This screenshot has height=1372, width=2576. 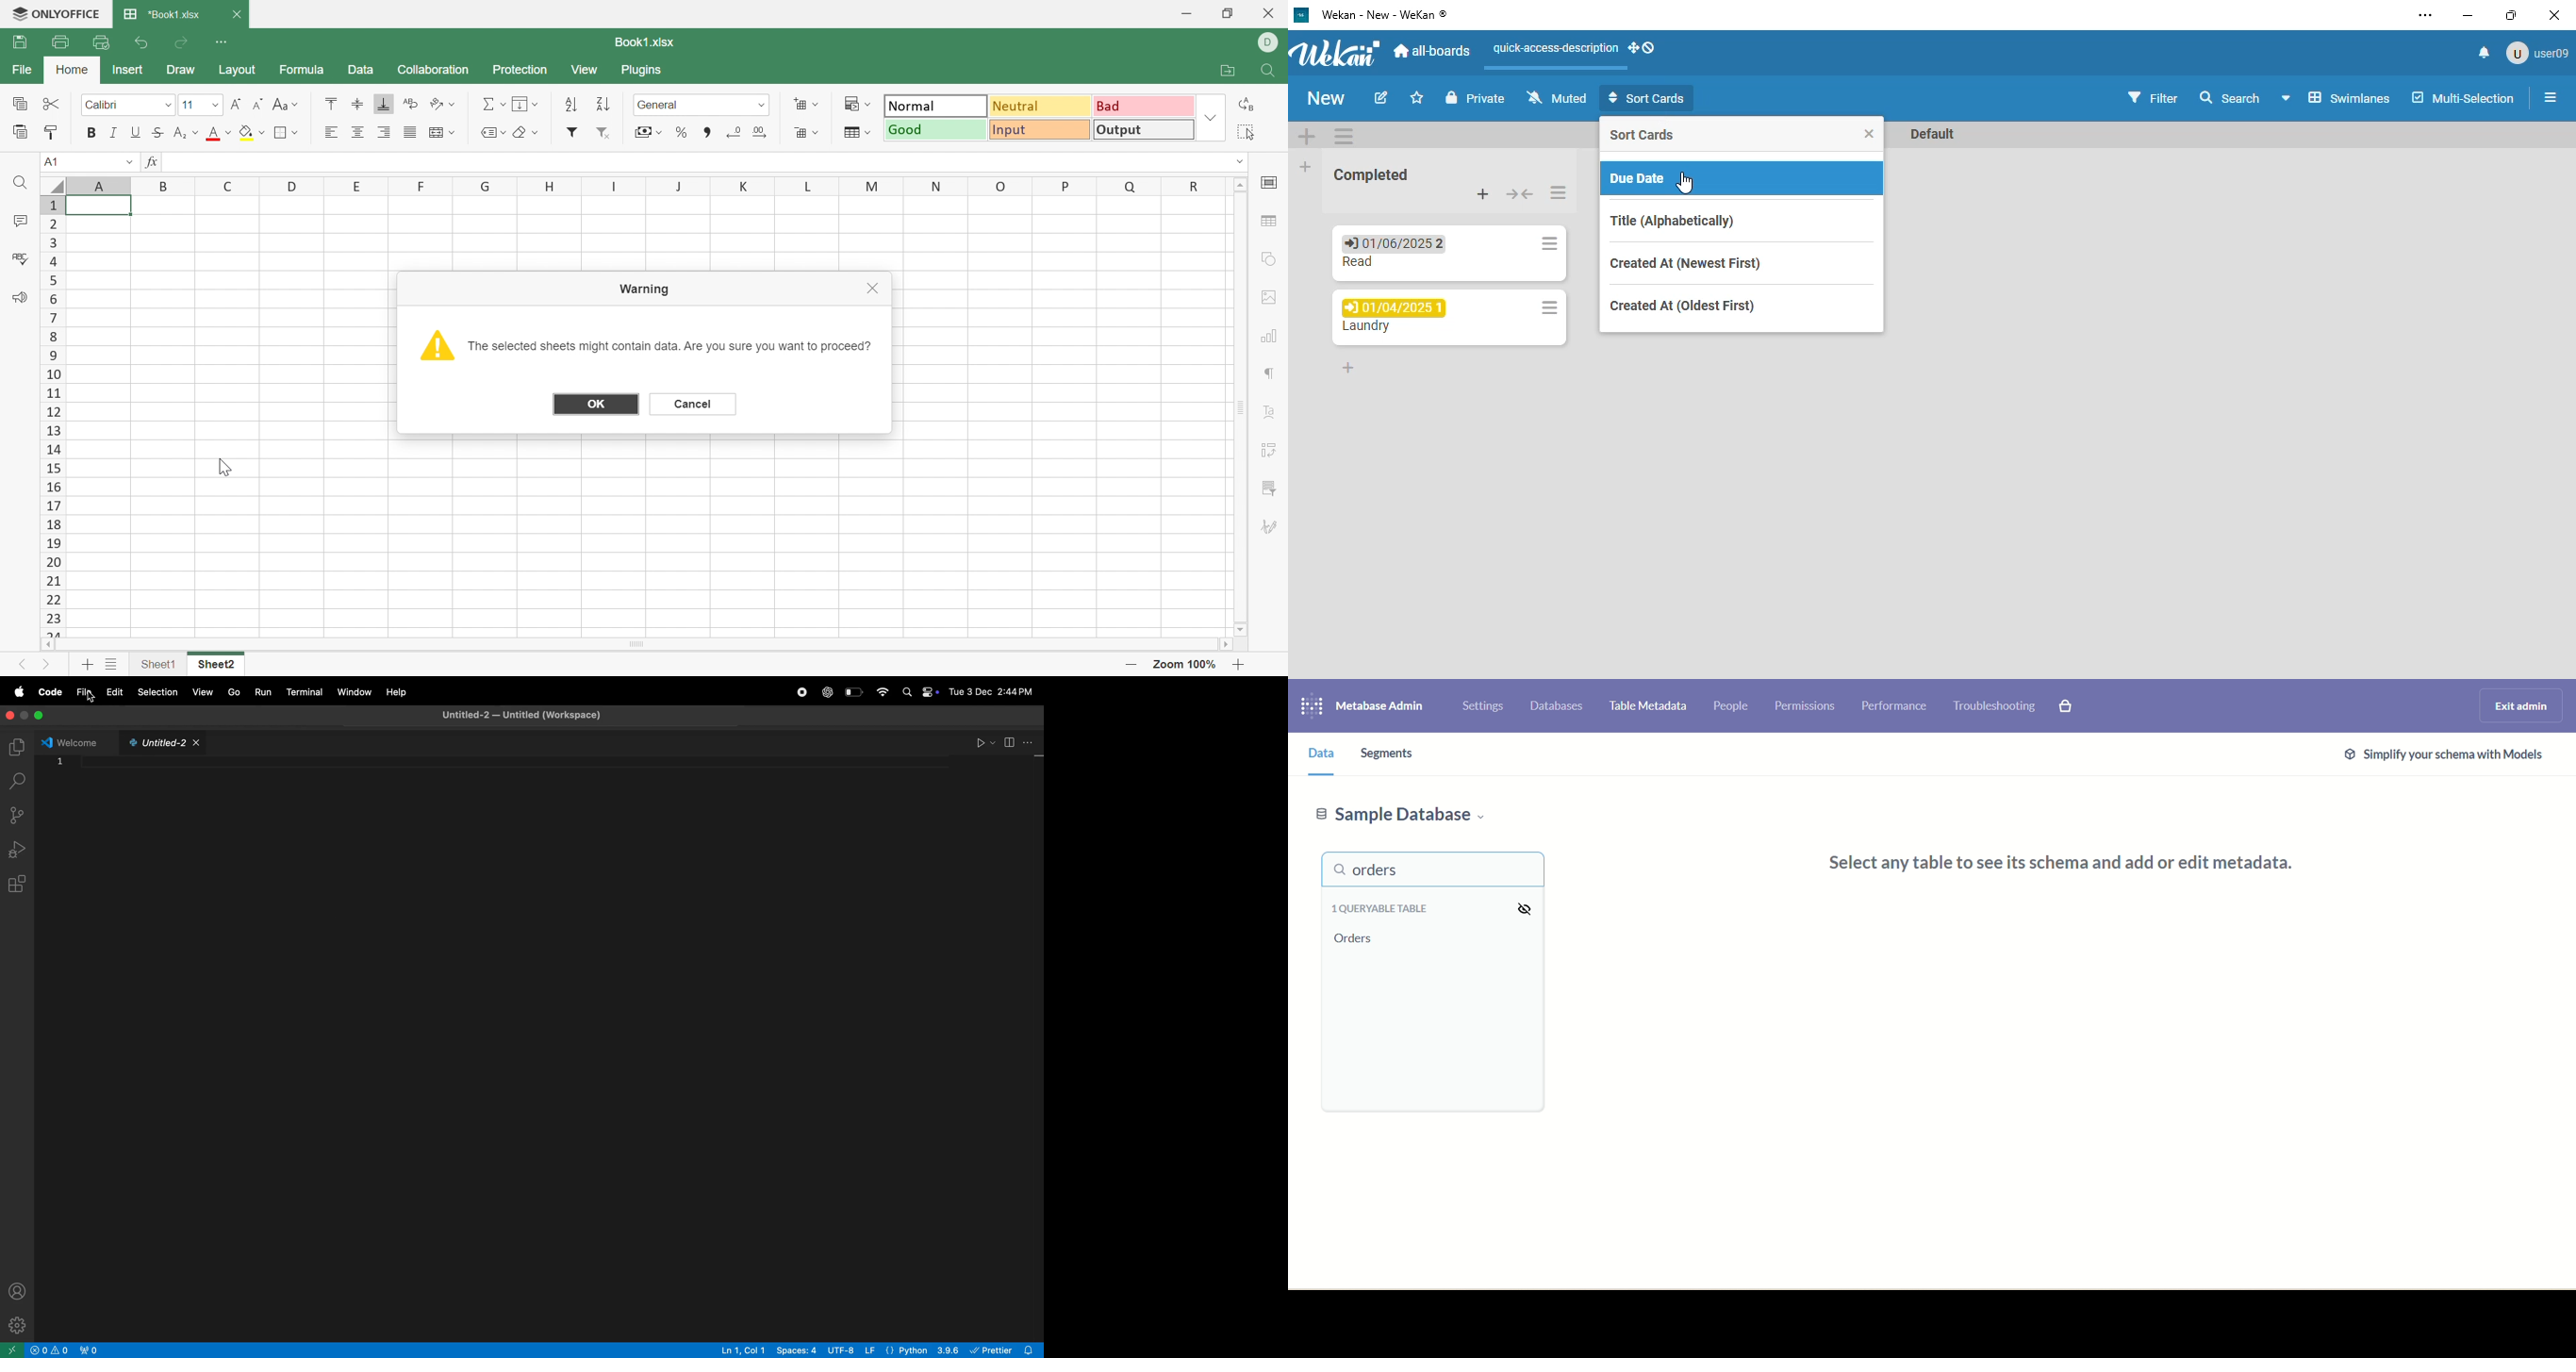 I want to click on board view, so click(x=2337, y=97).